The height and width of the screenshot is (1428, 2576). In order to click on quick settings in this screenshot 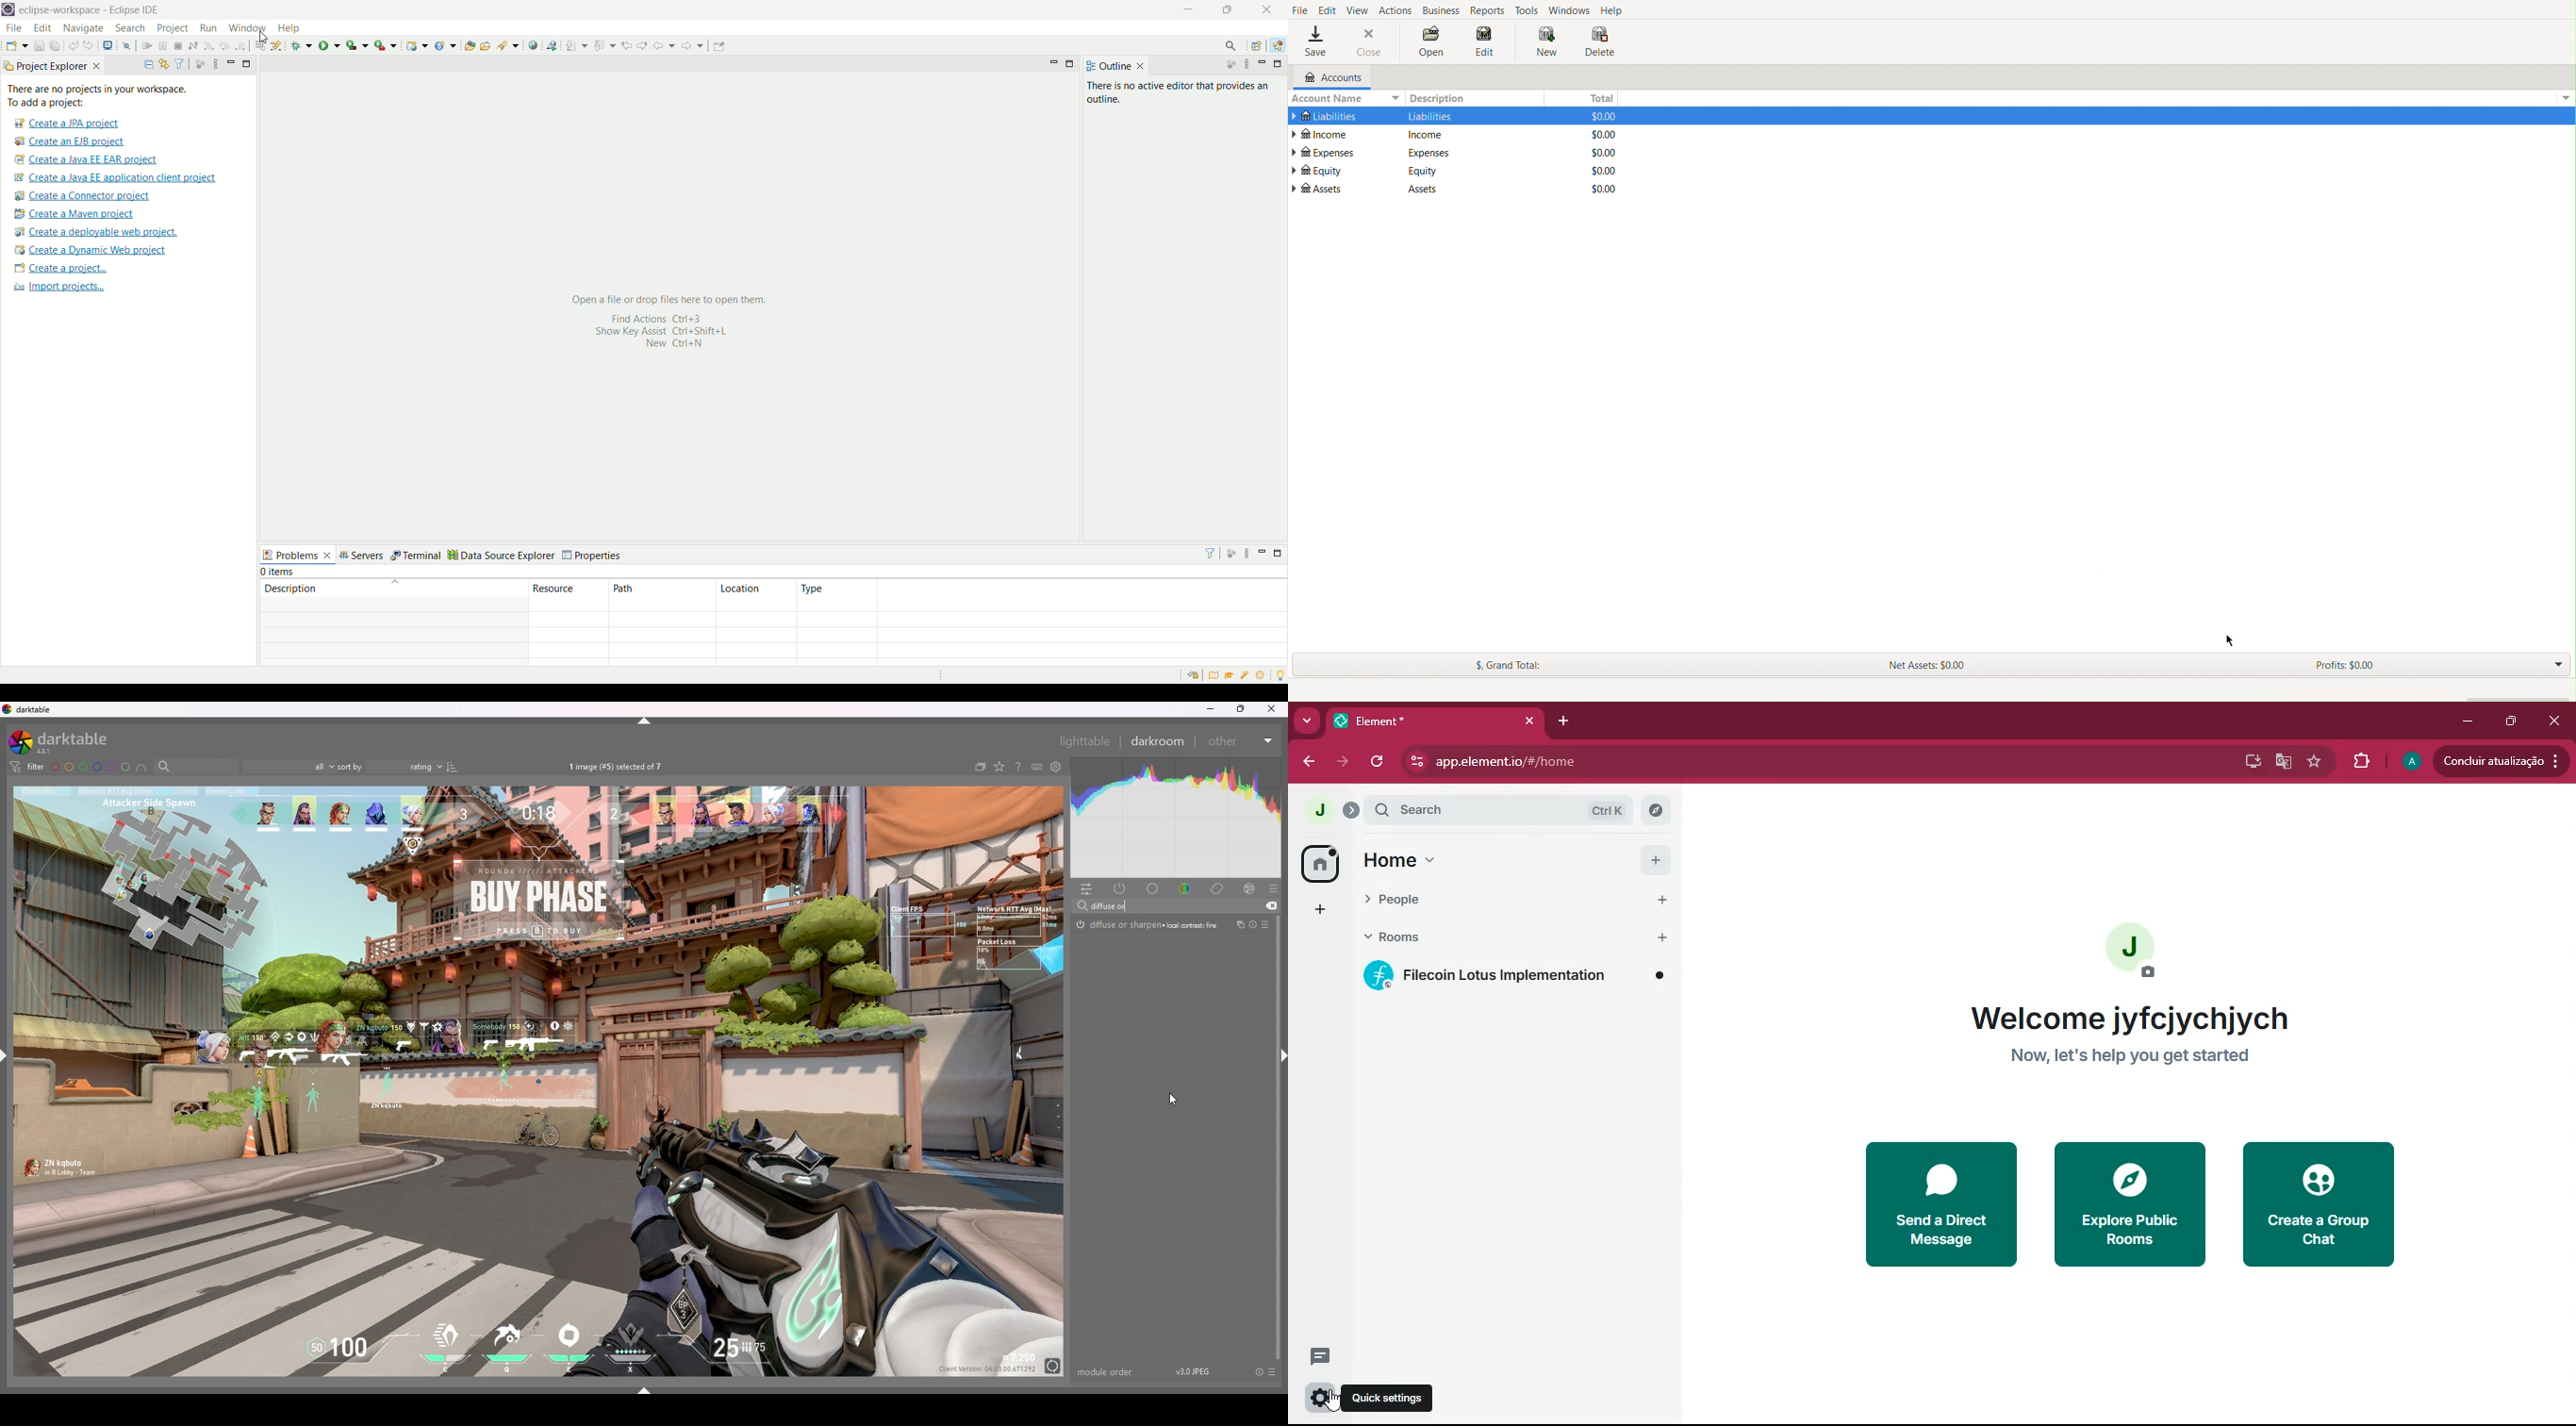, I will do `click(1318, 1395)`.